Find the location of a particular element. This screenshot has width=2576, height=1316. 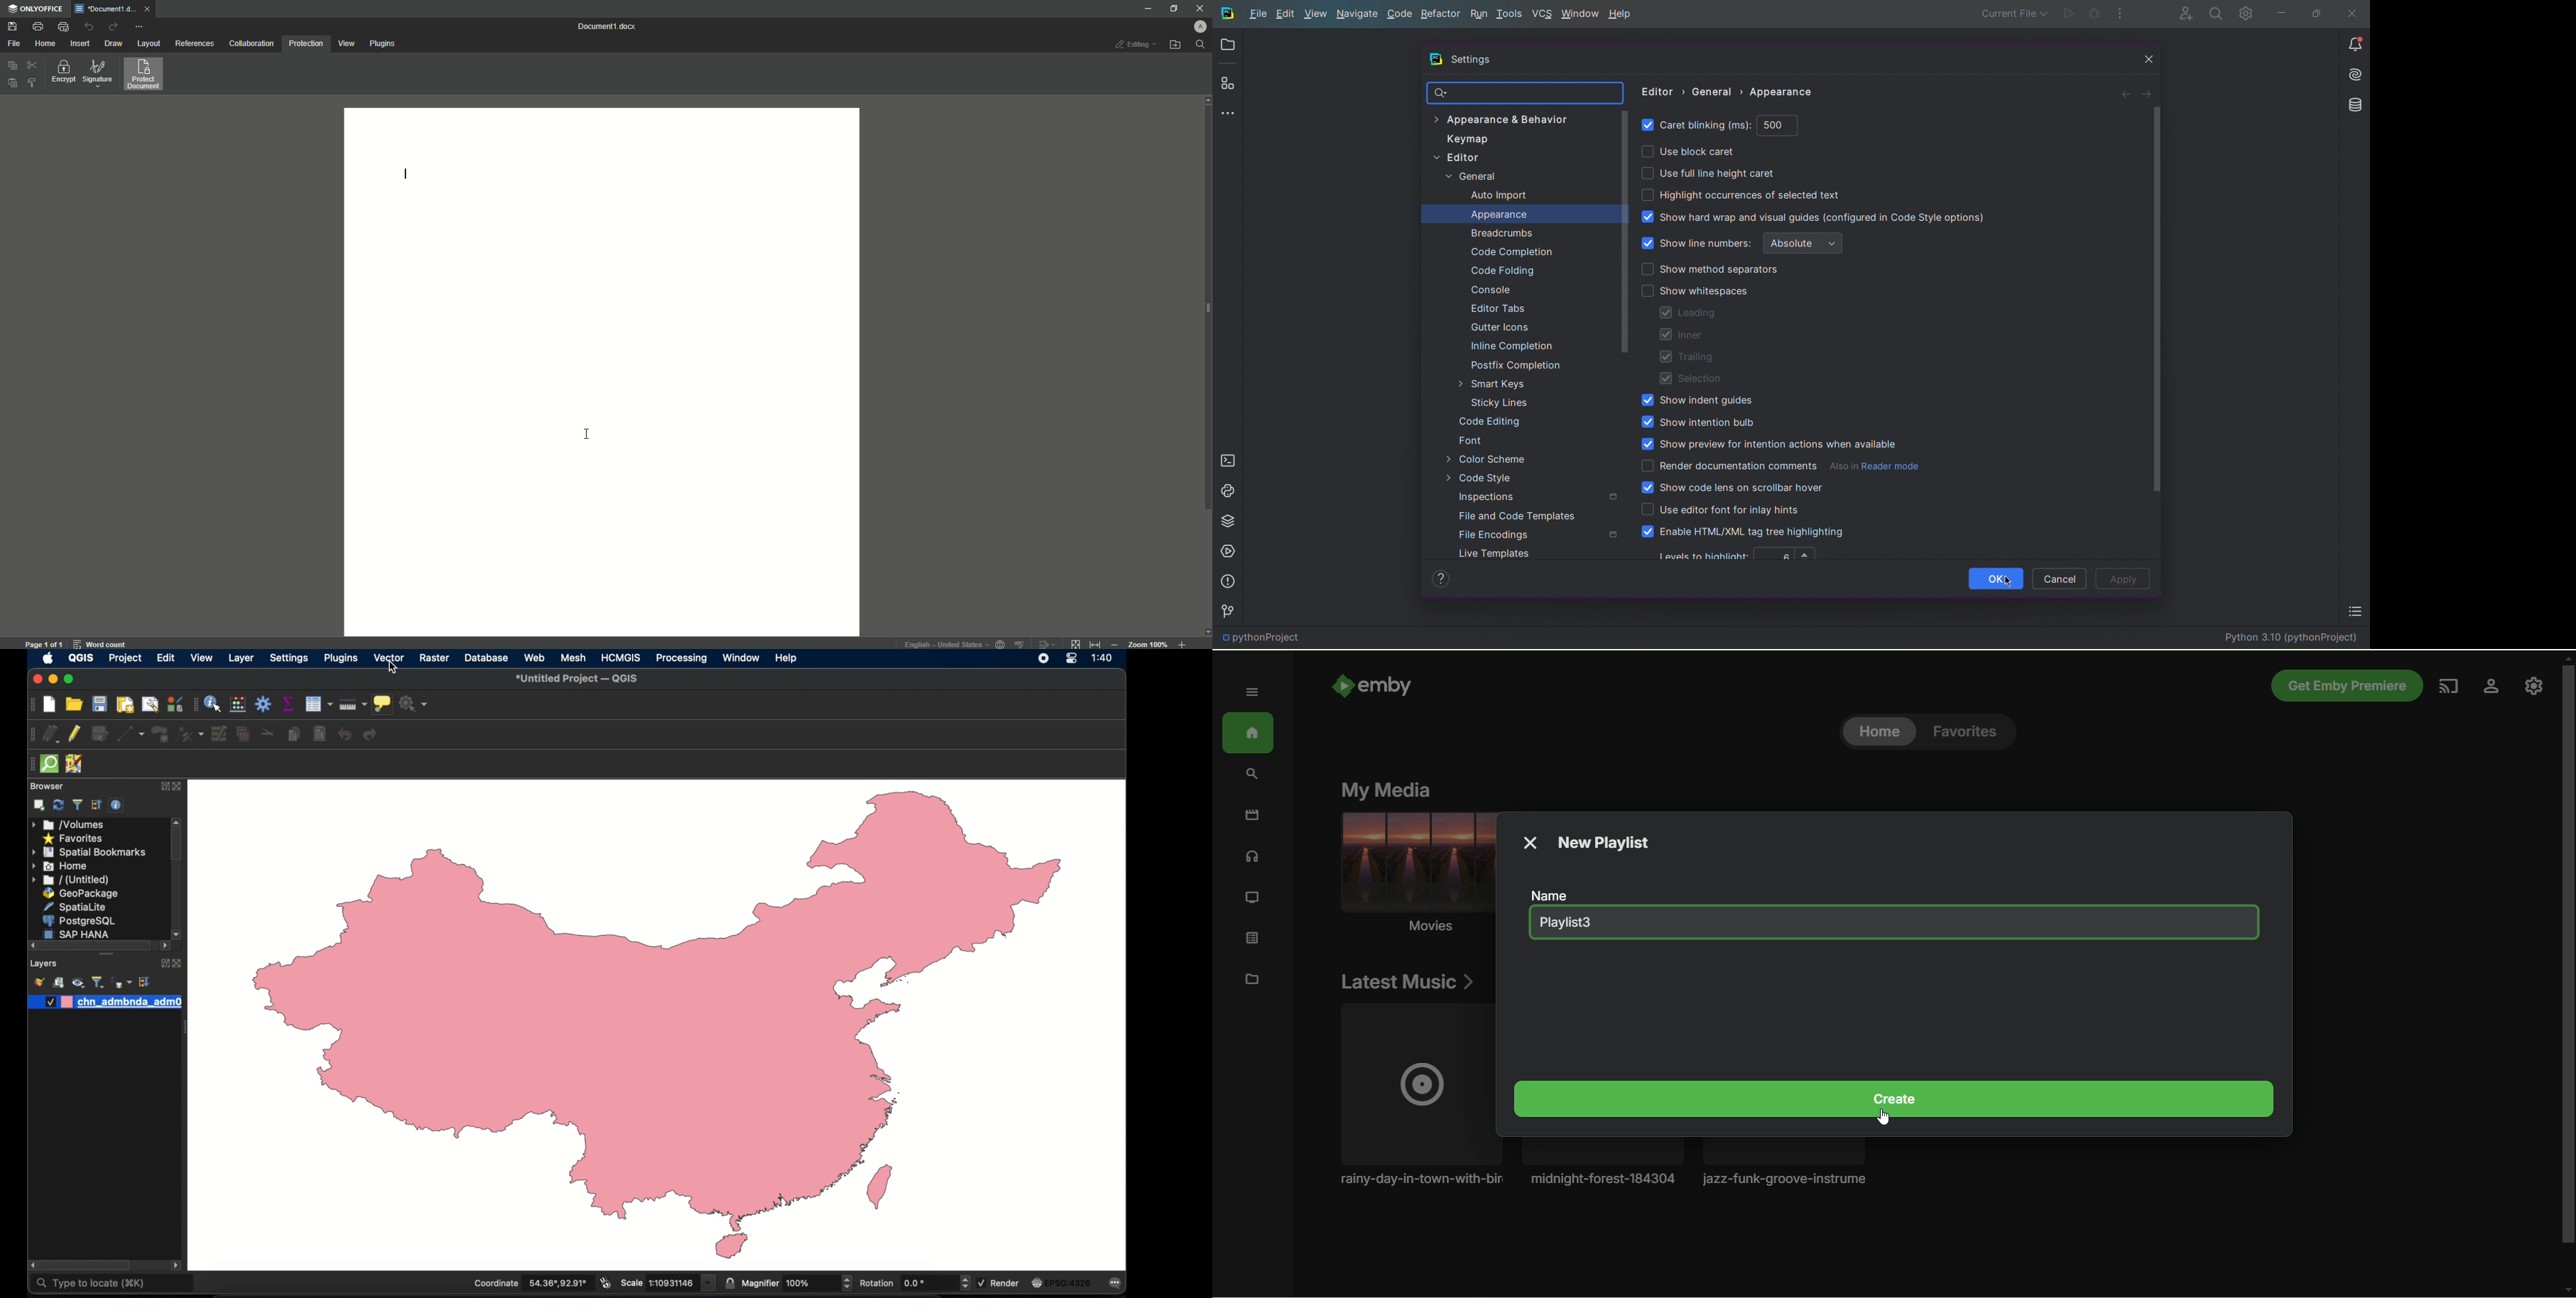

home is located at coordinates (60, 866).